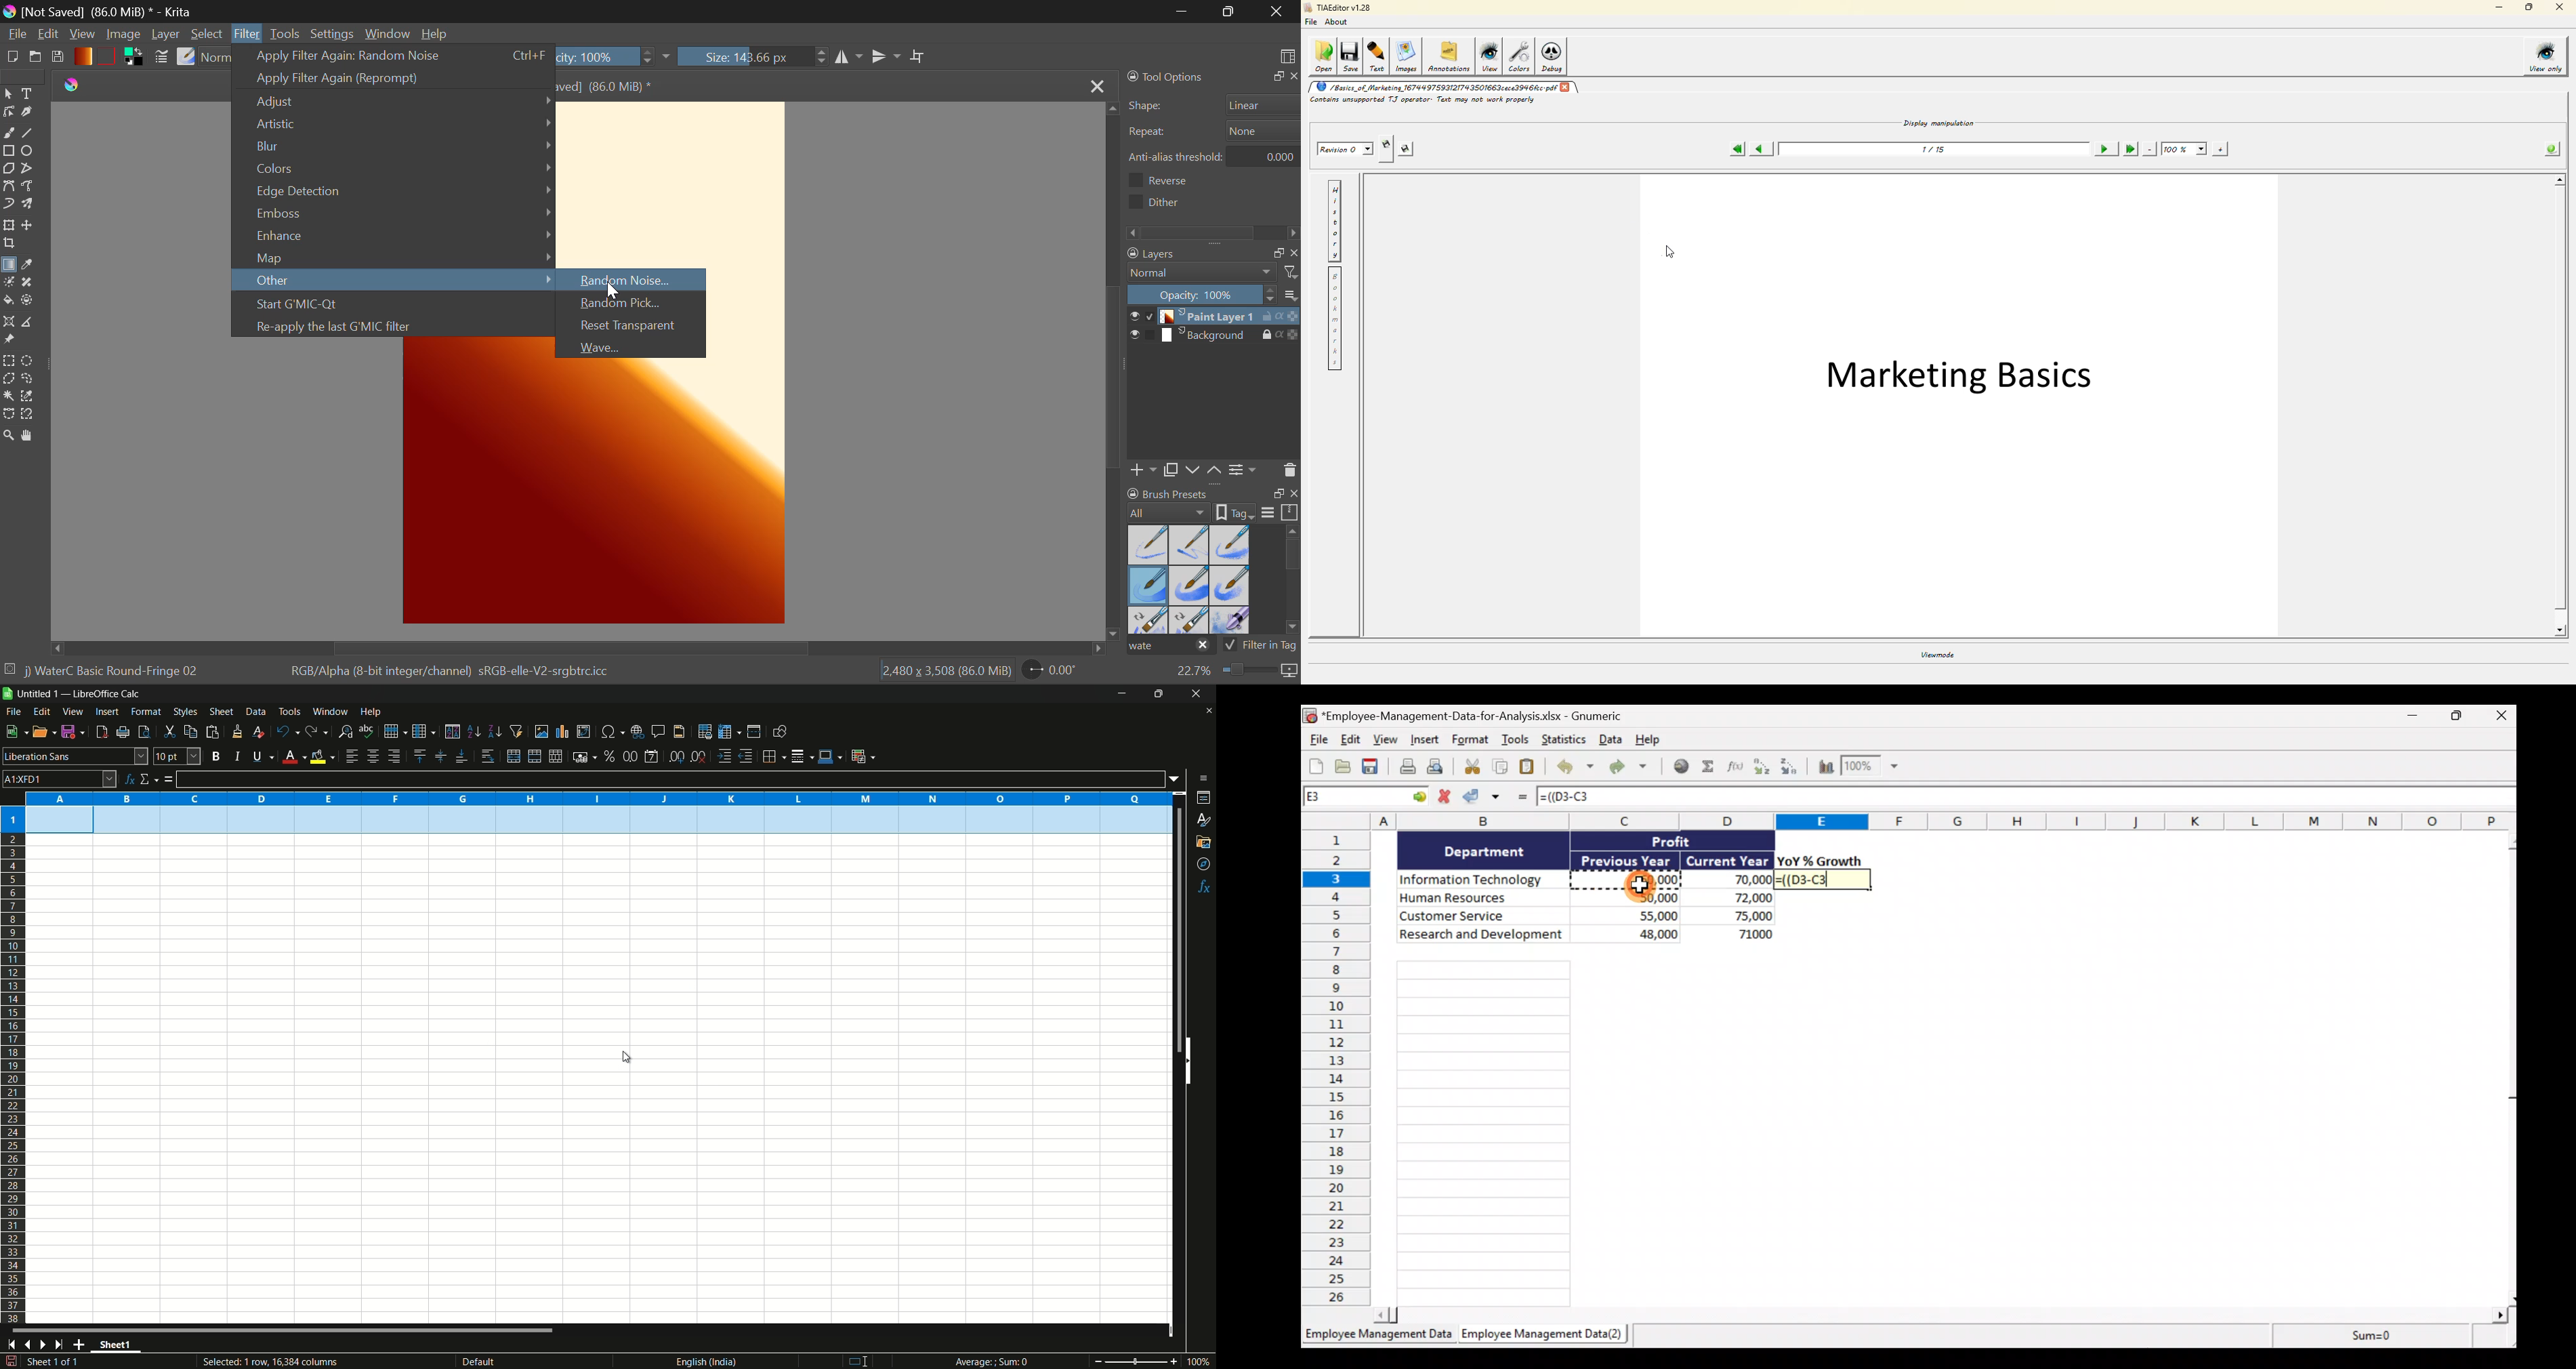 This screenshot has height=1372, width=2576. I want to click on open file, so click(45, 732).